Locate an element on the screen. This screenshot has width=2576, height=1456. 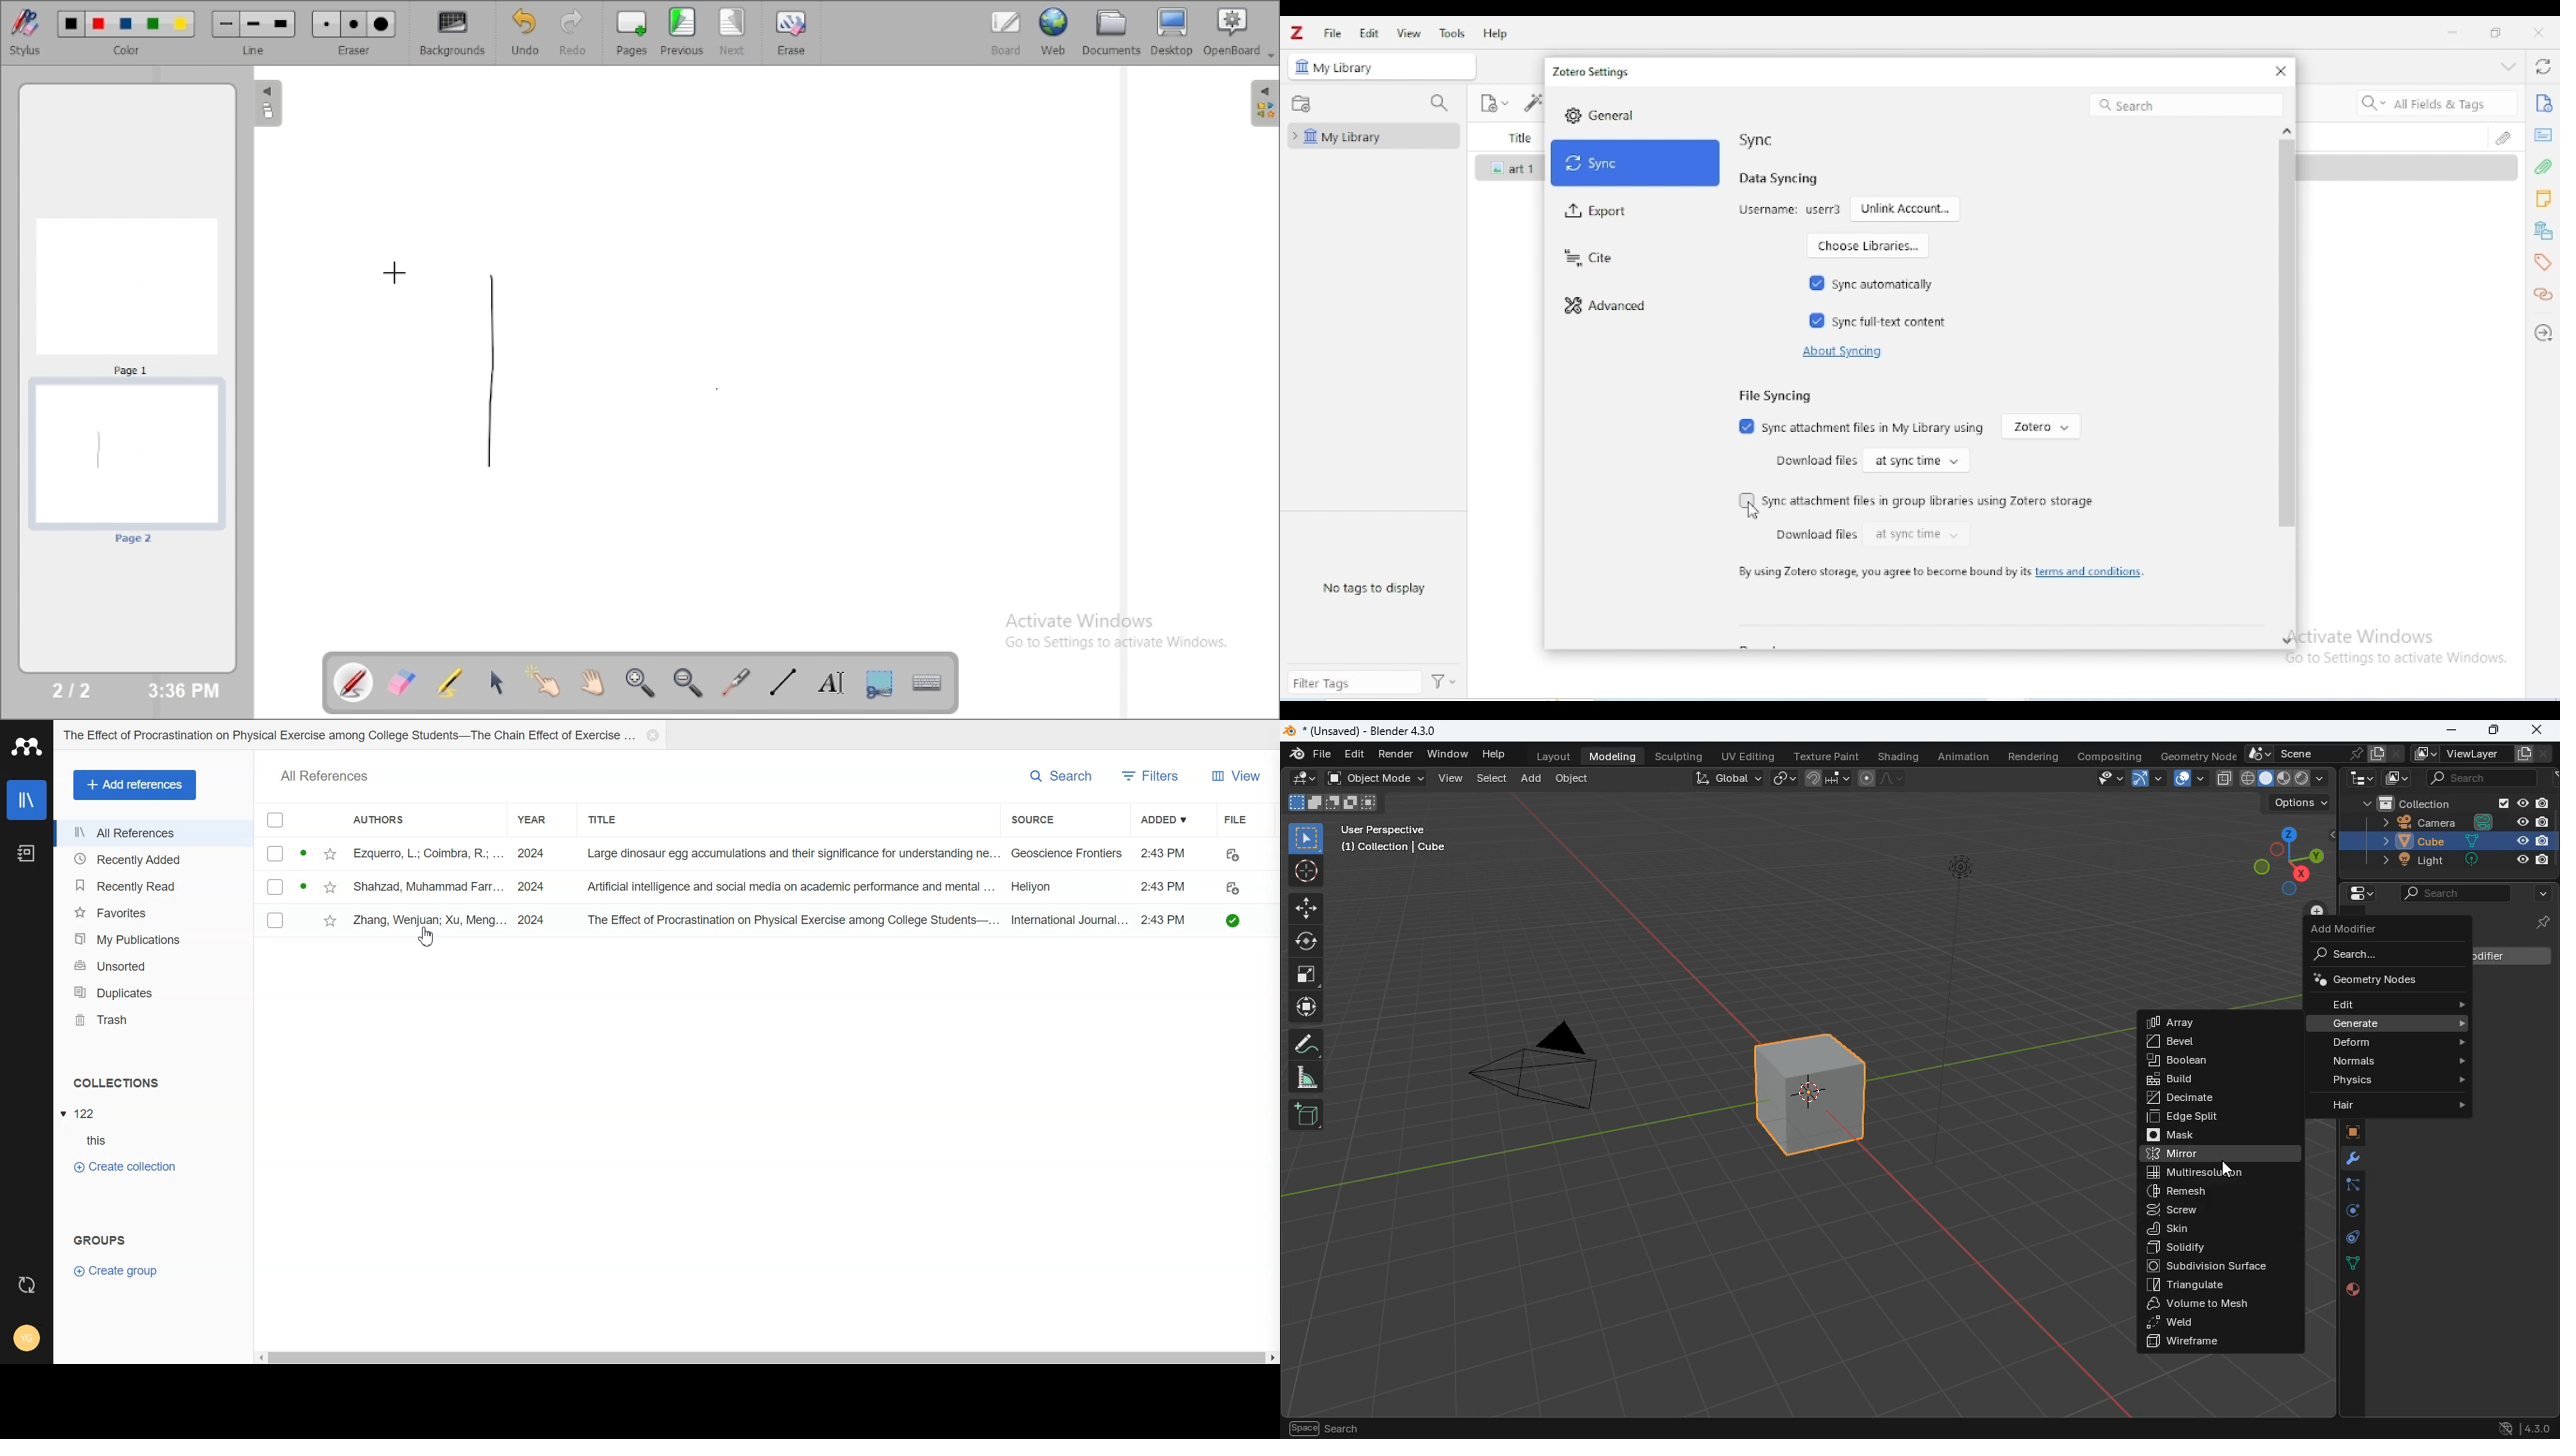
dimensions is located at coordinates (2288, 857).